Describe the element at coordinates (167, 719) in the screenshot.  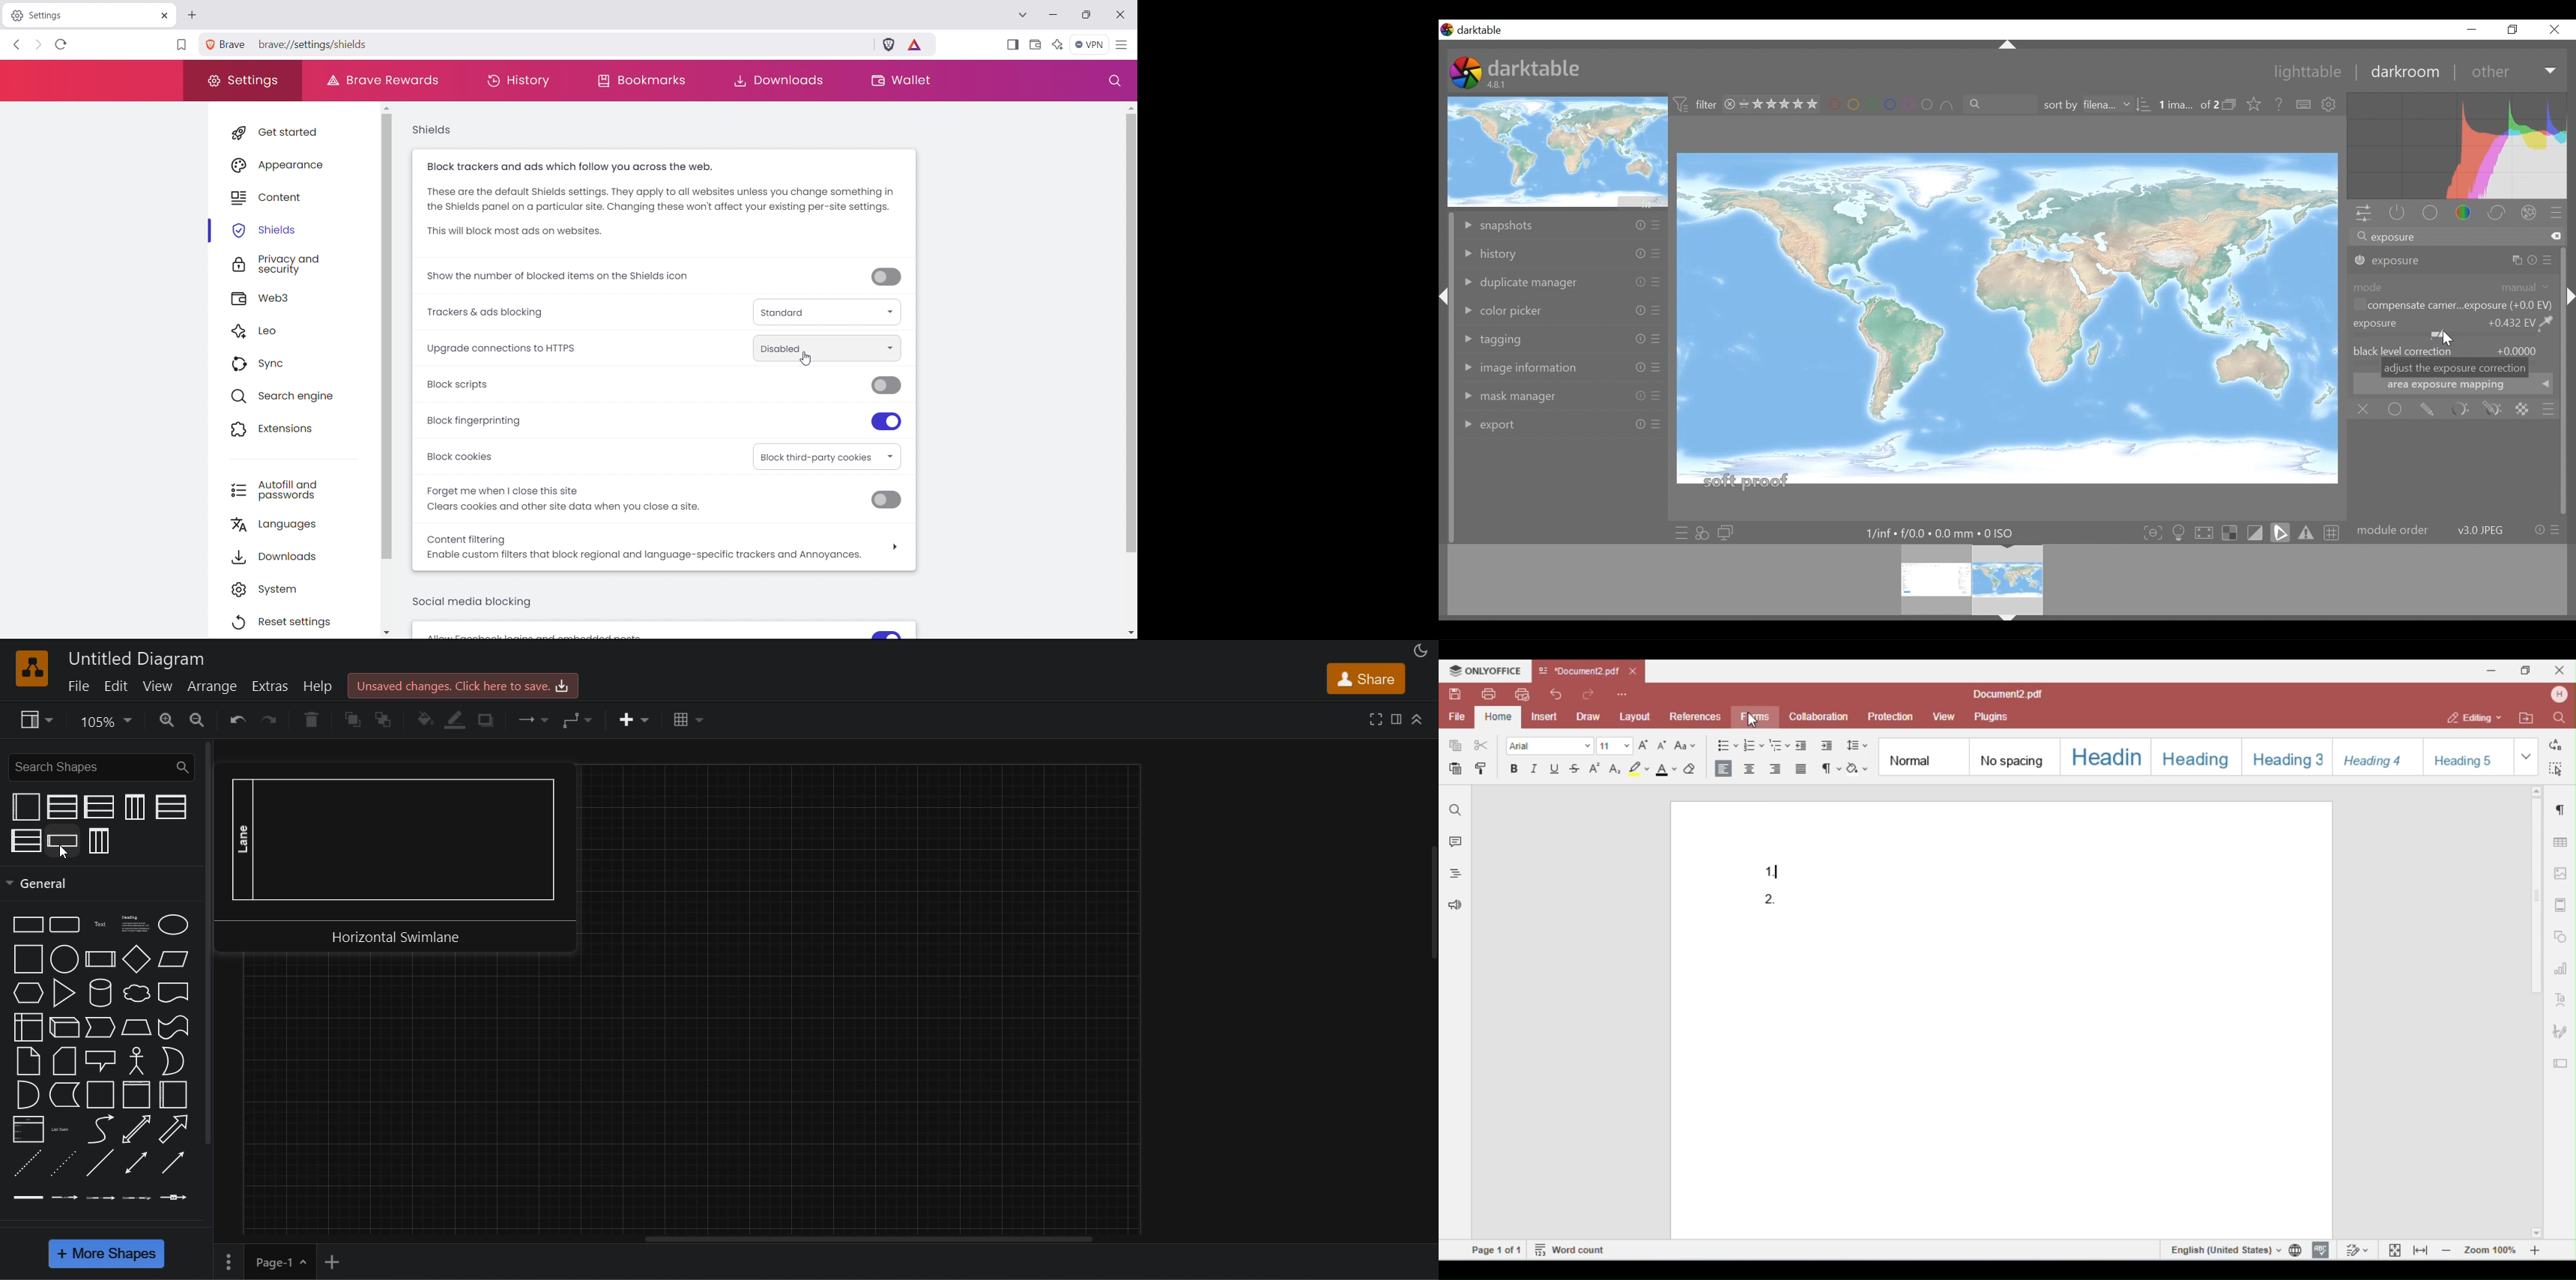
I see `zoom in` at that location.